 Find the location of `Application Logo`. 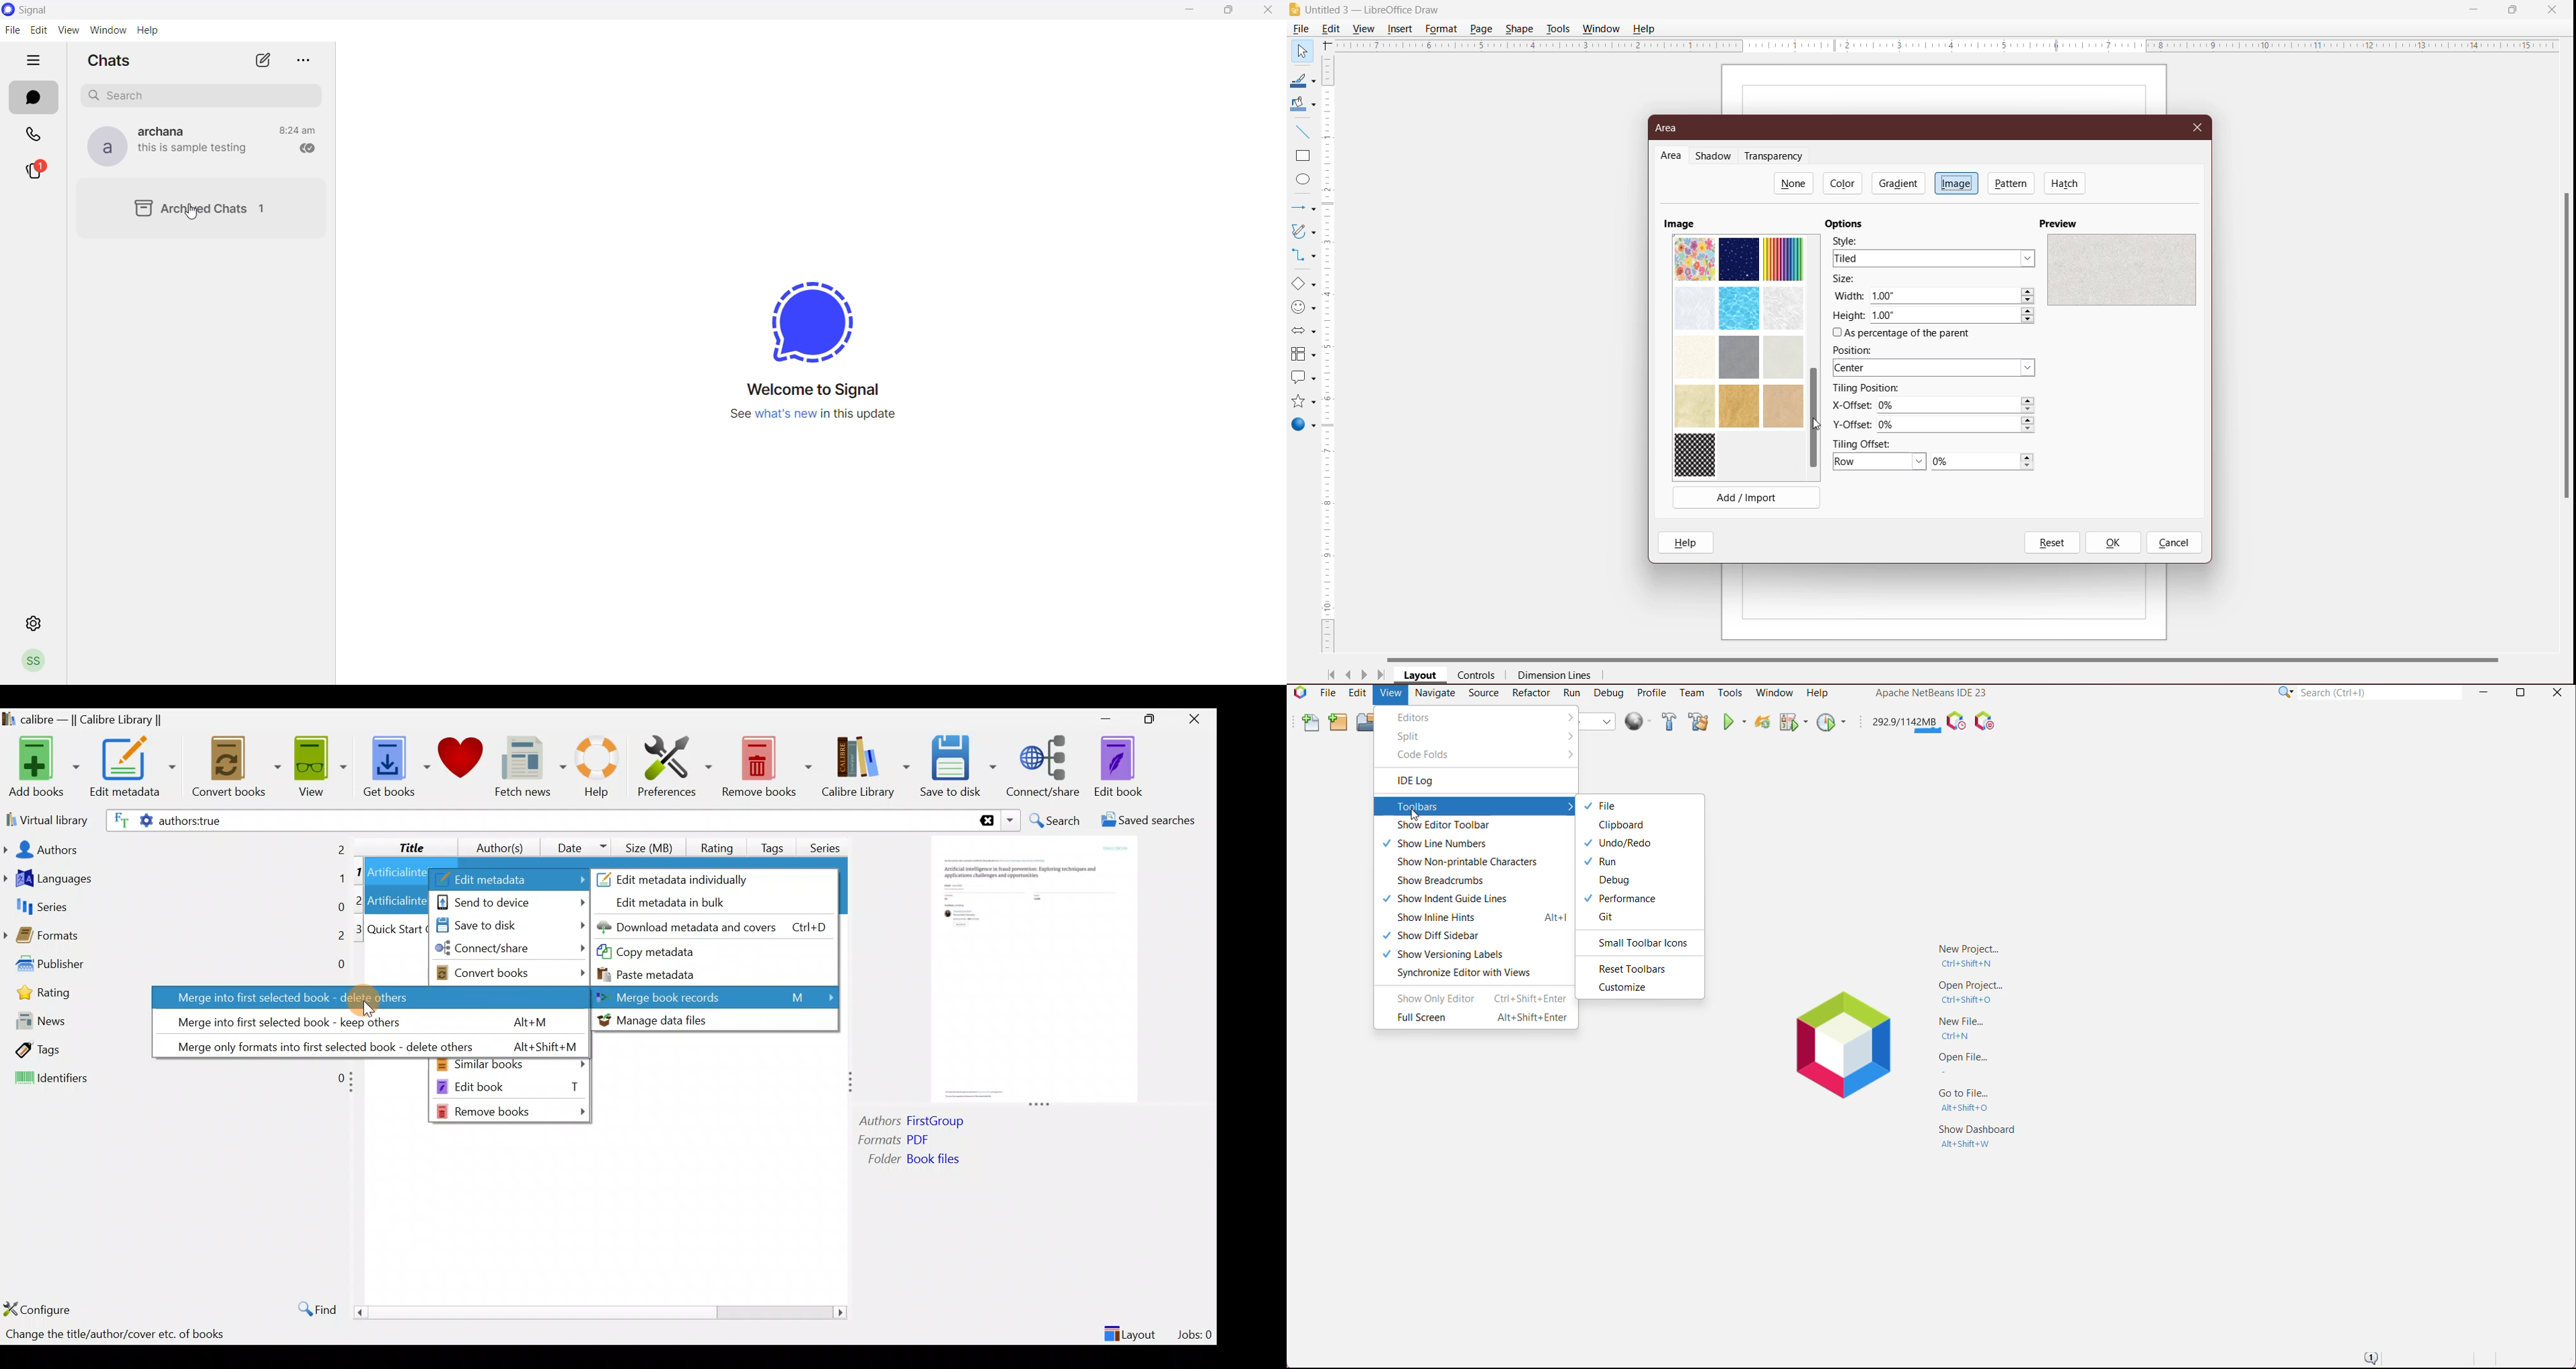

Application Logo is located at coordinates (1295, 10).